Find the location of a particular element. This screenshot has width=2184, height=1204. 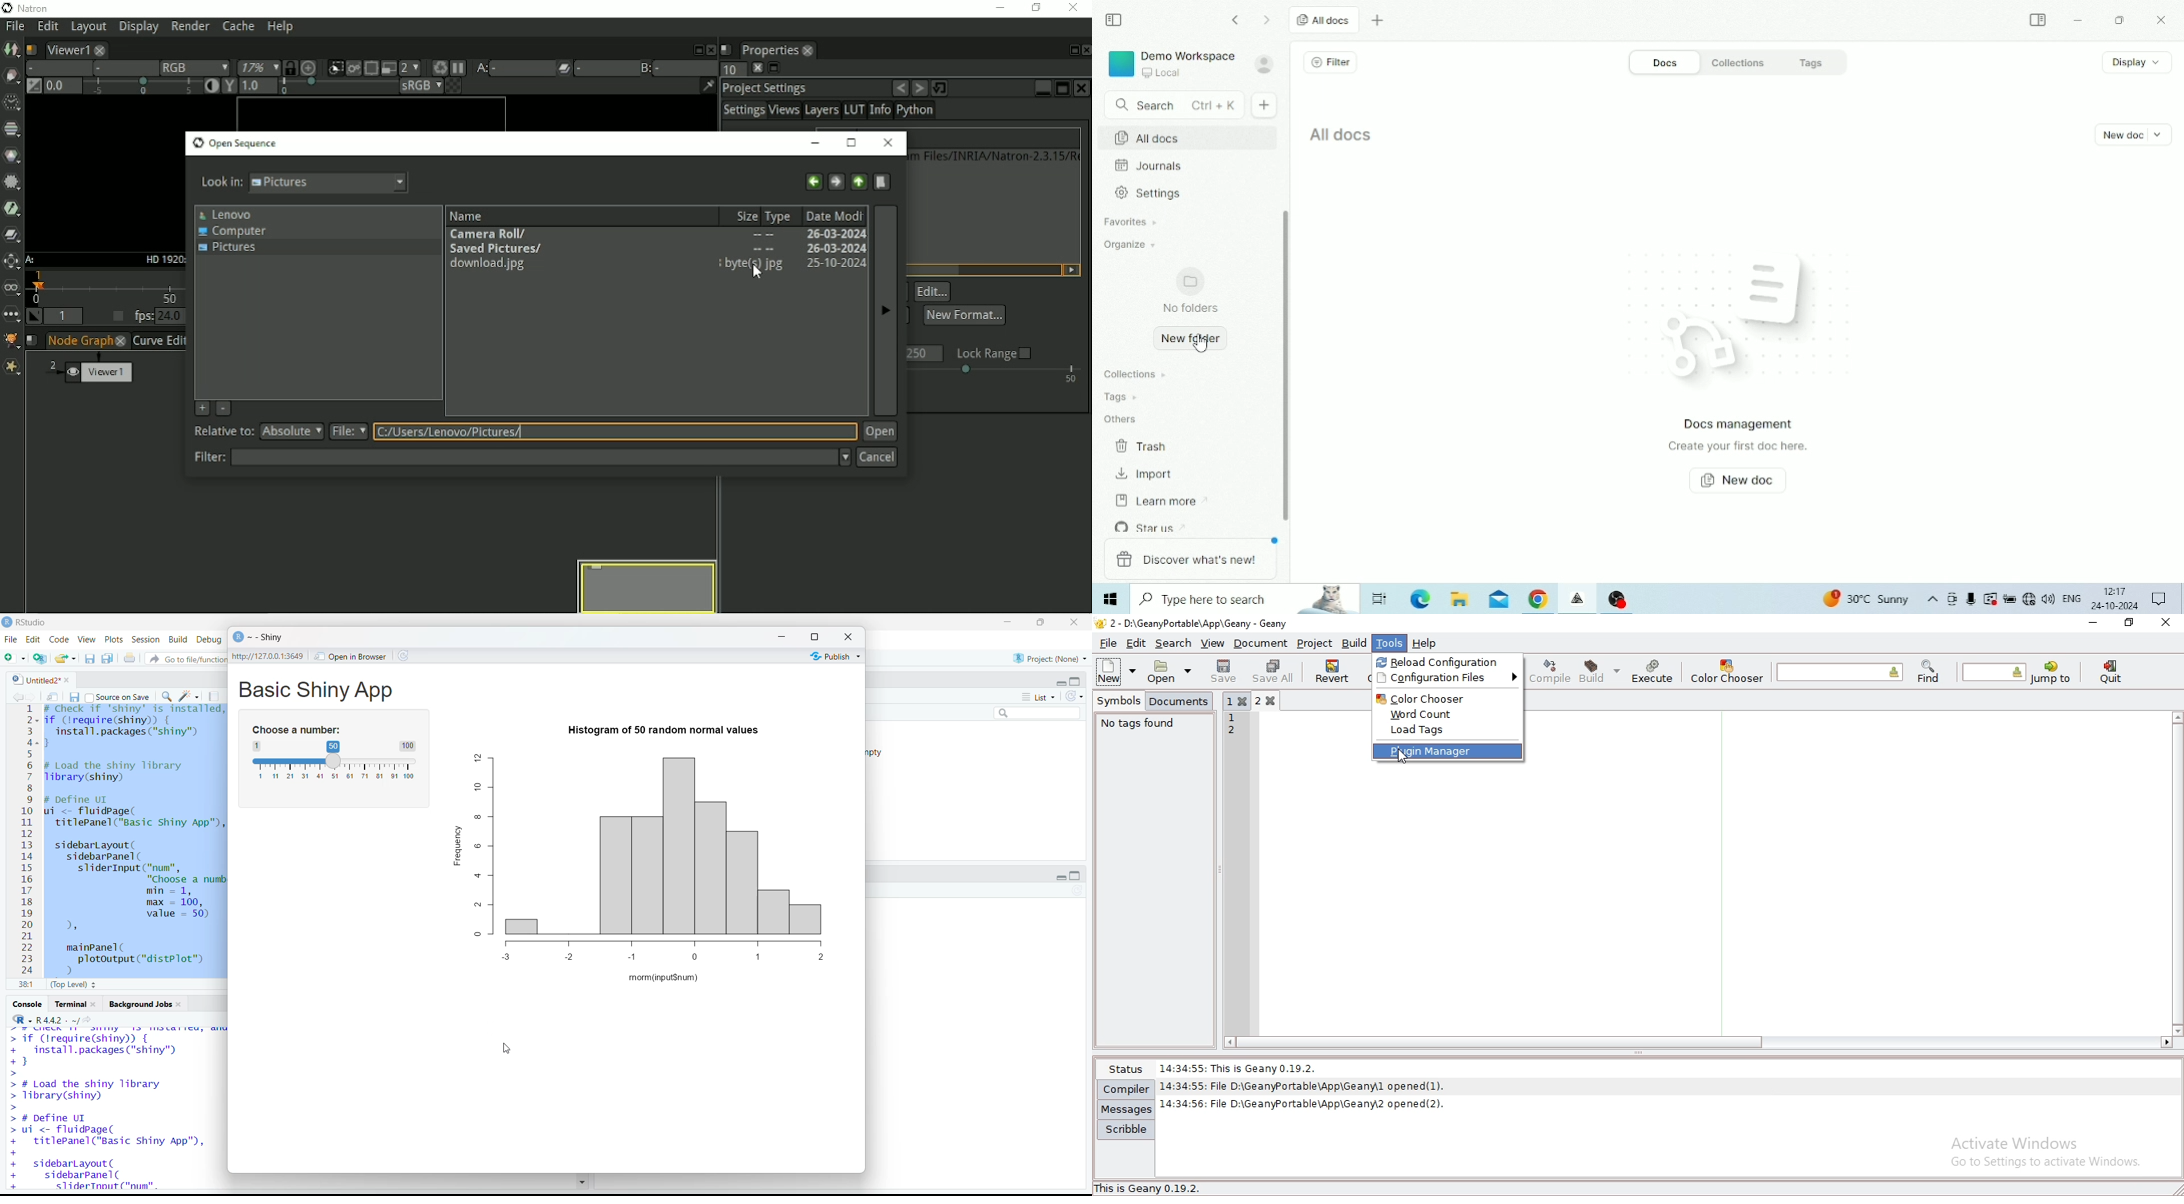

Background Jobs is located at coordinates (139, 1004).